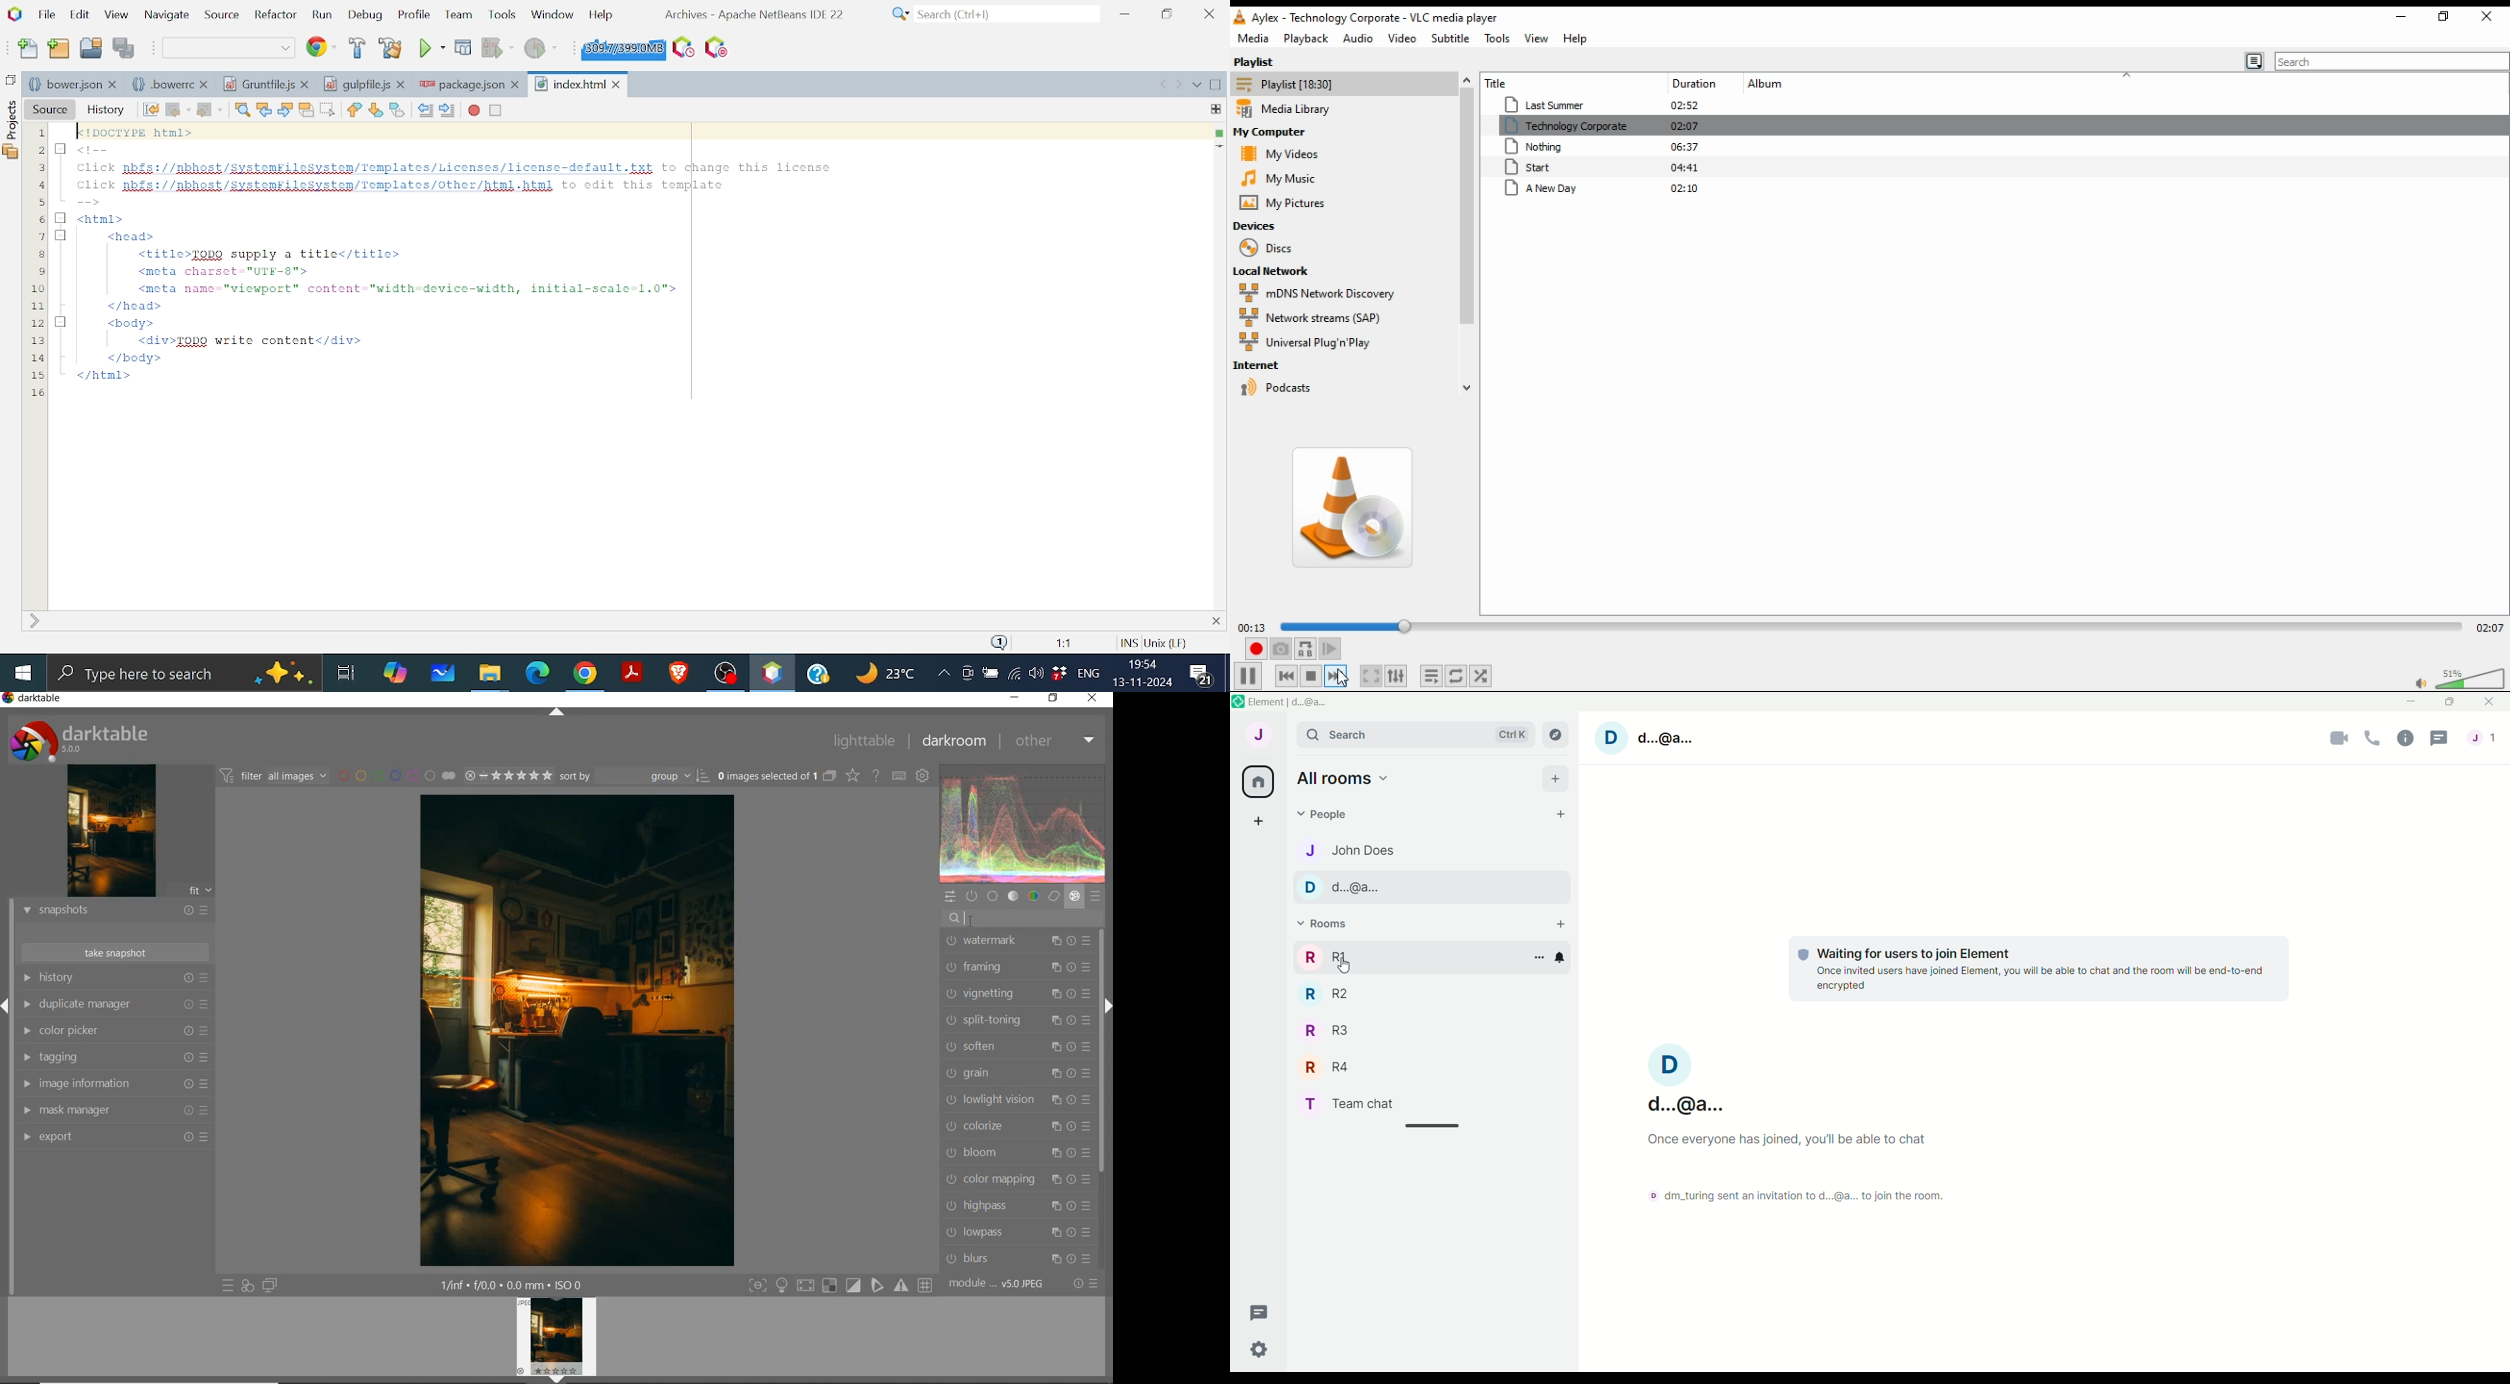 The image size is (2520, 1400). I want to click on Type here to search, so click(185, 673).